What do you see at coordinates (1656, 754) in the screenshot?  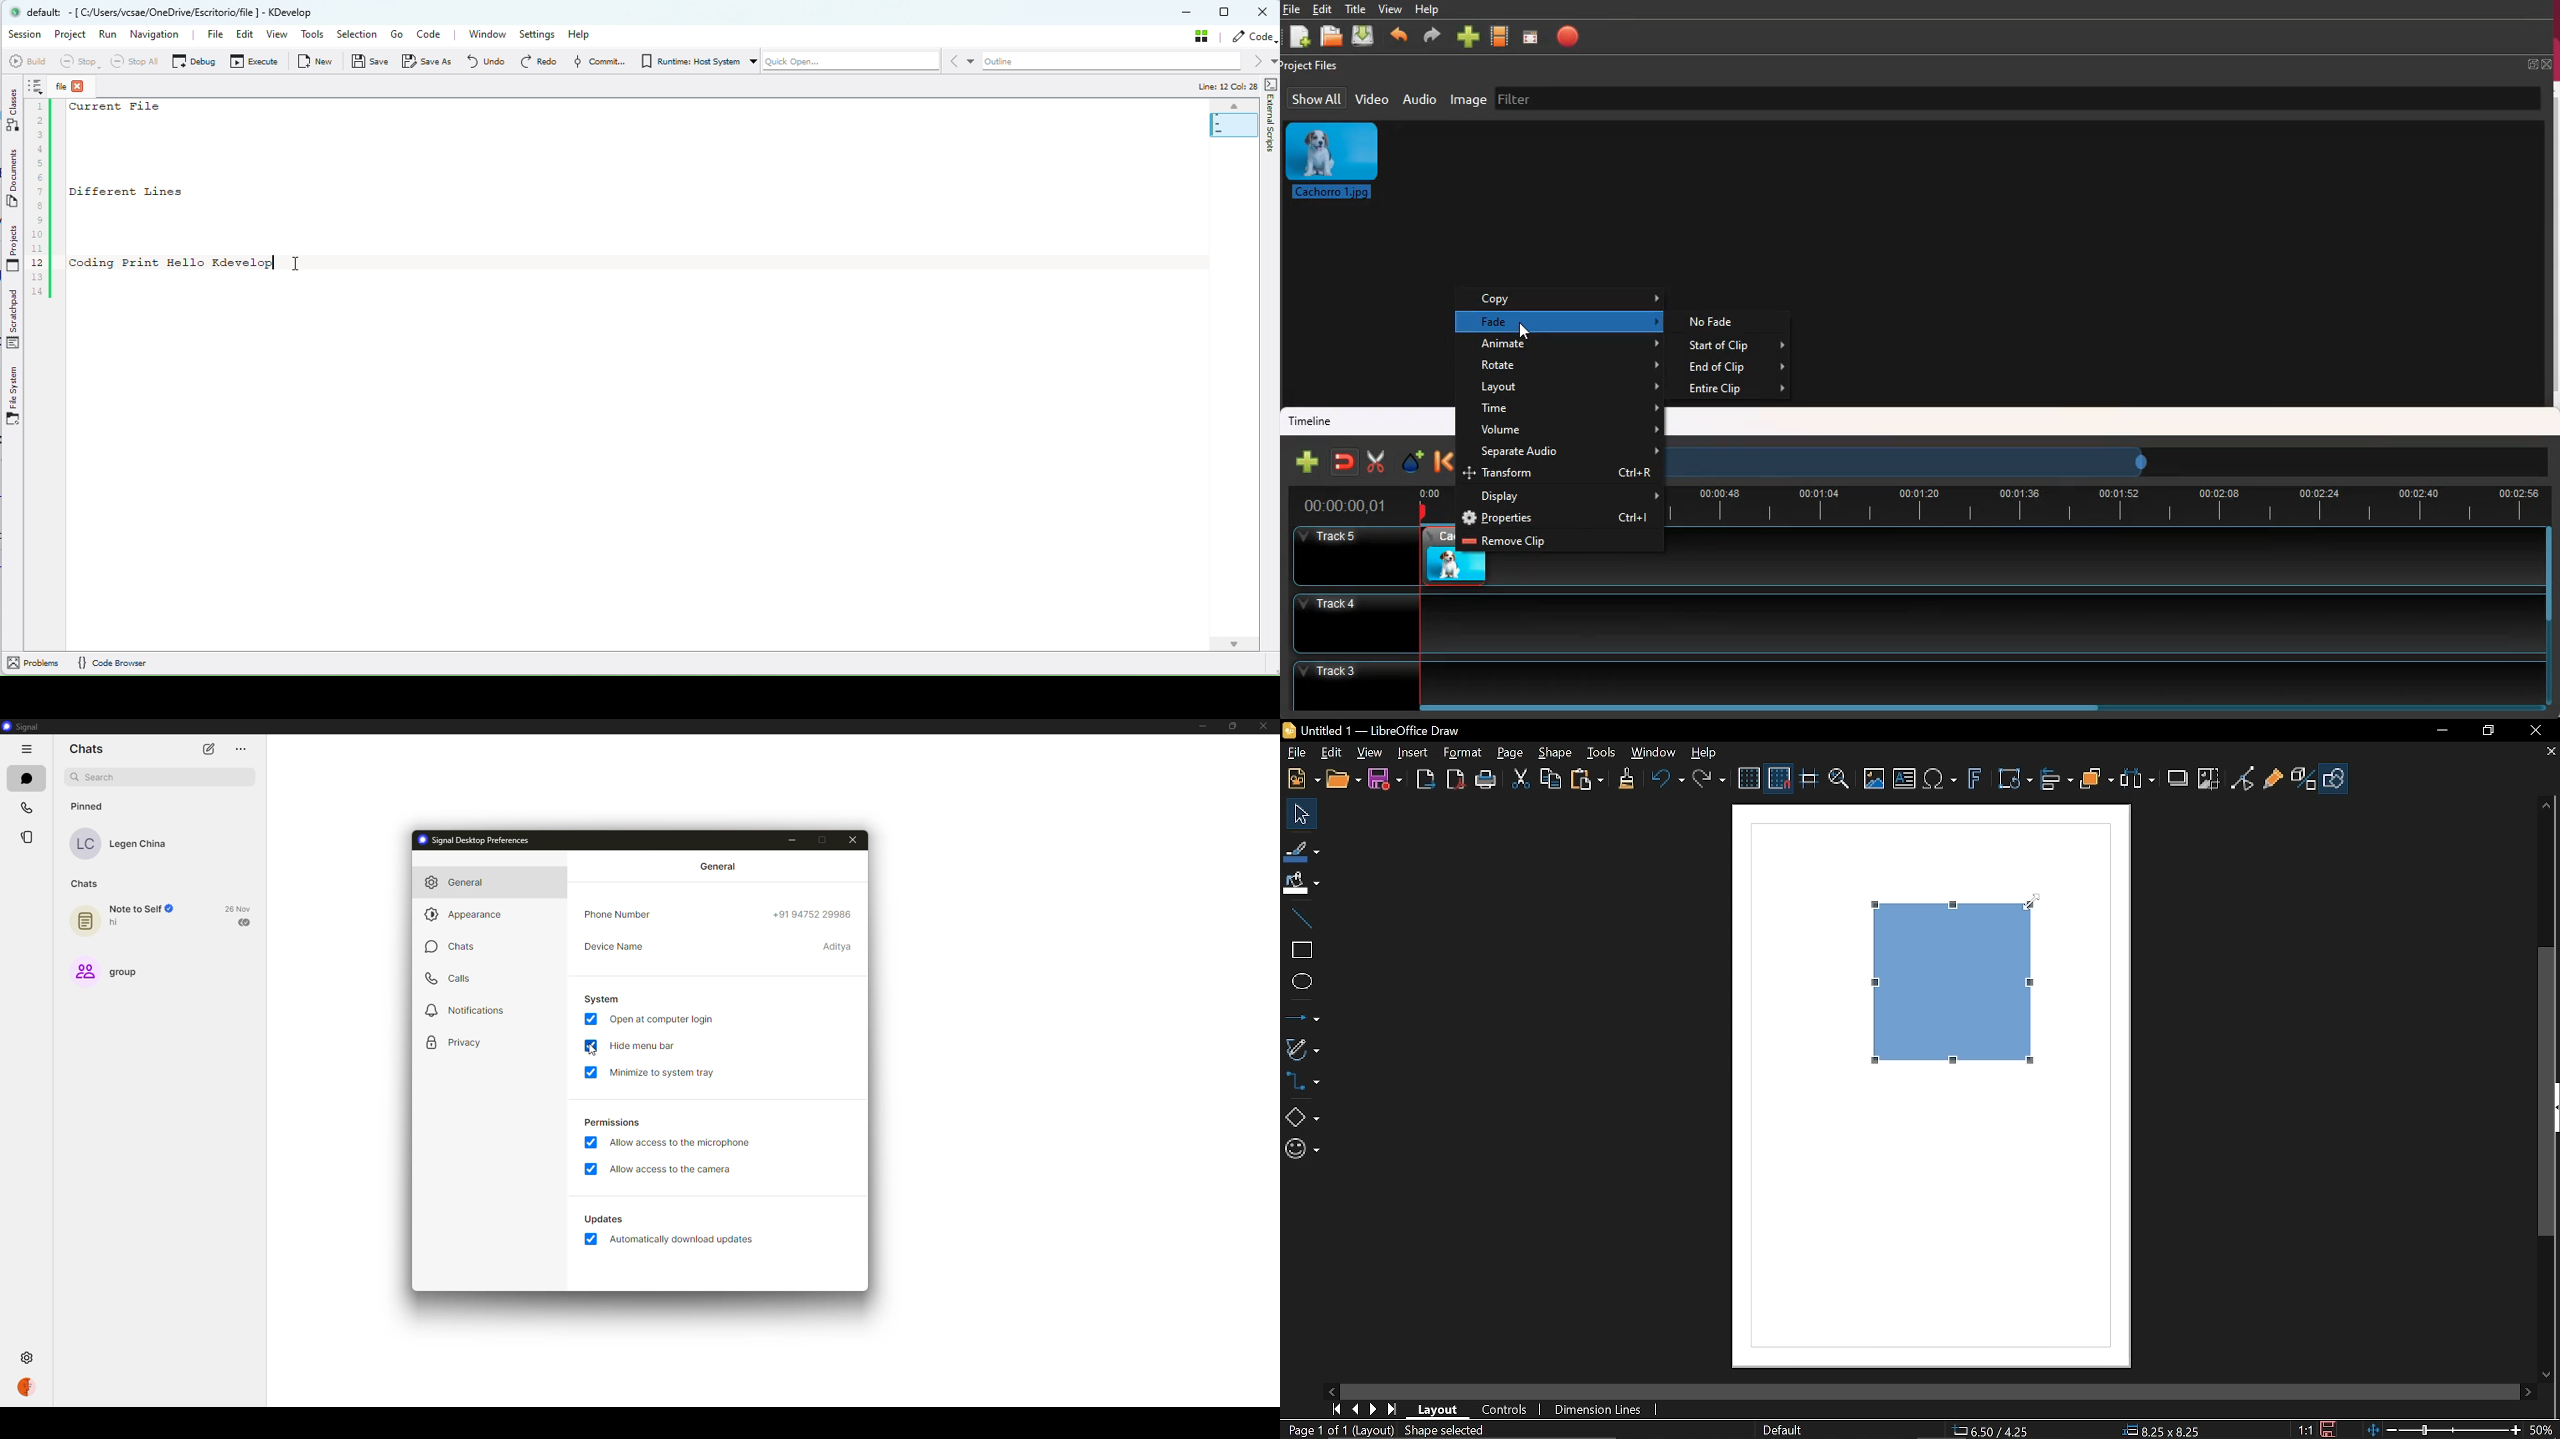 I see `Window` at bounding box center [1656, 754].